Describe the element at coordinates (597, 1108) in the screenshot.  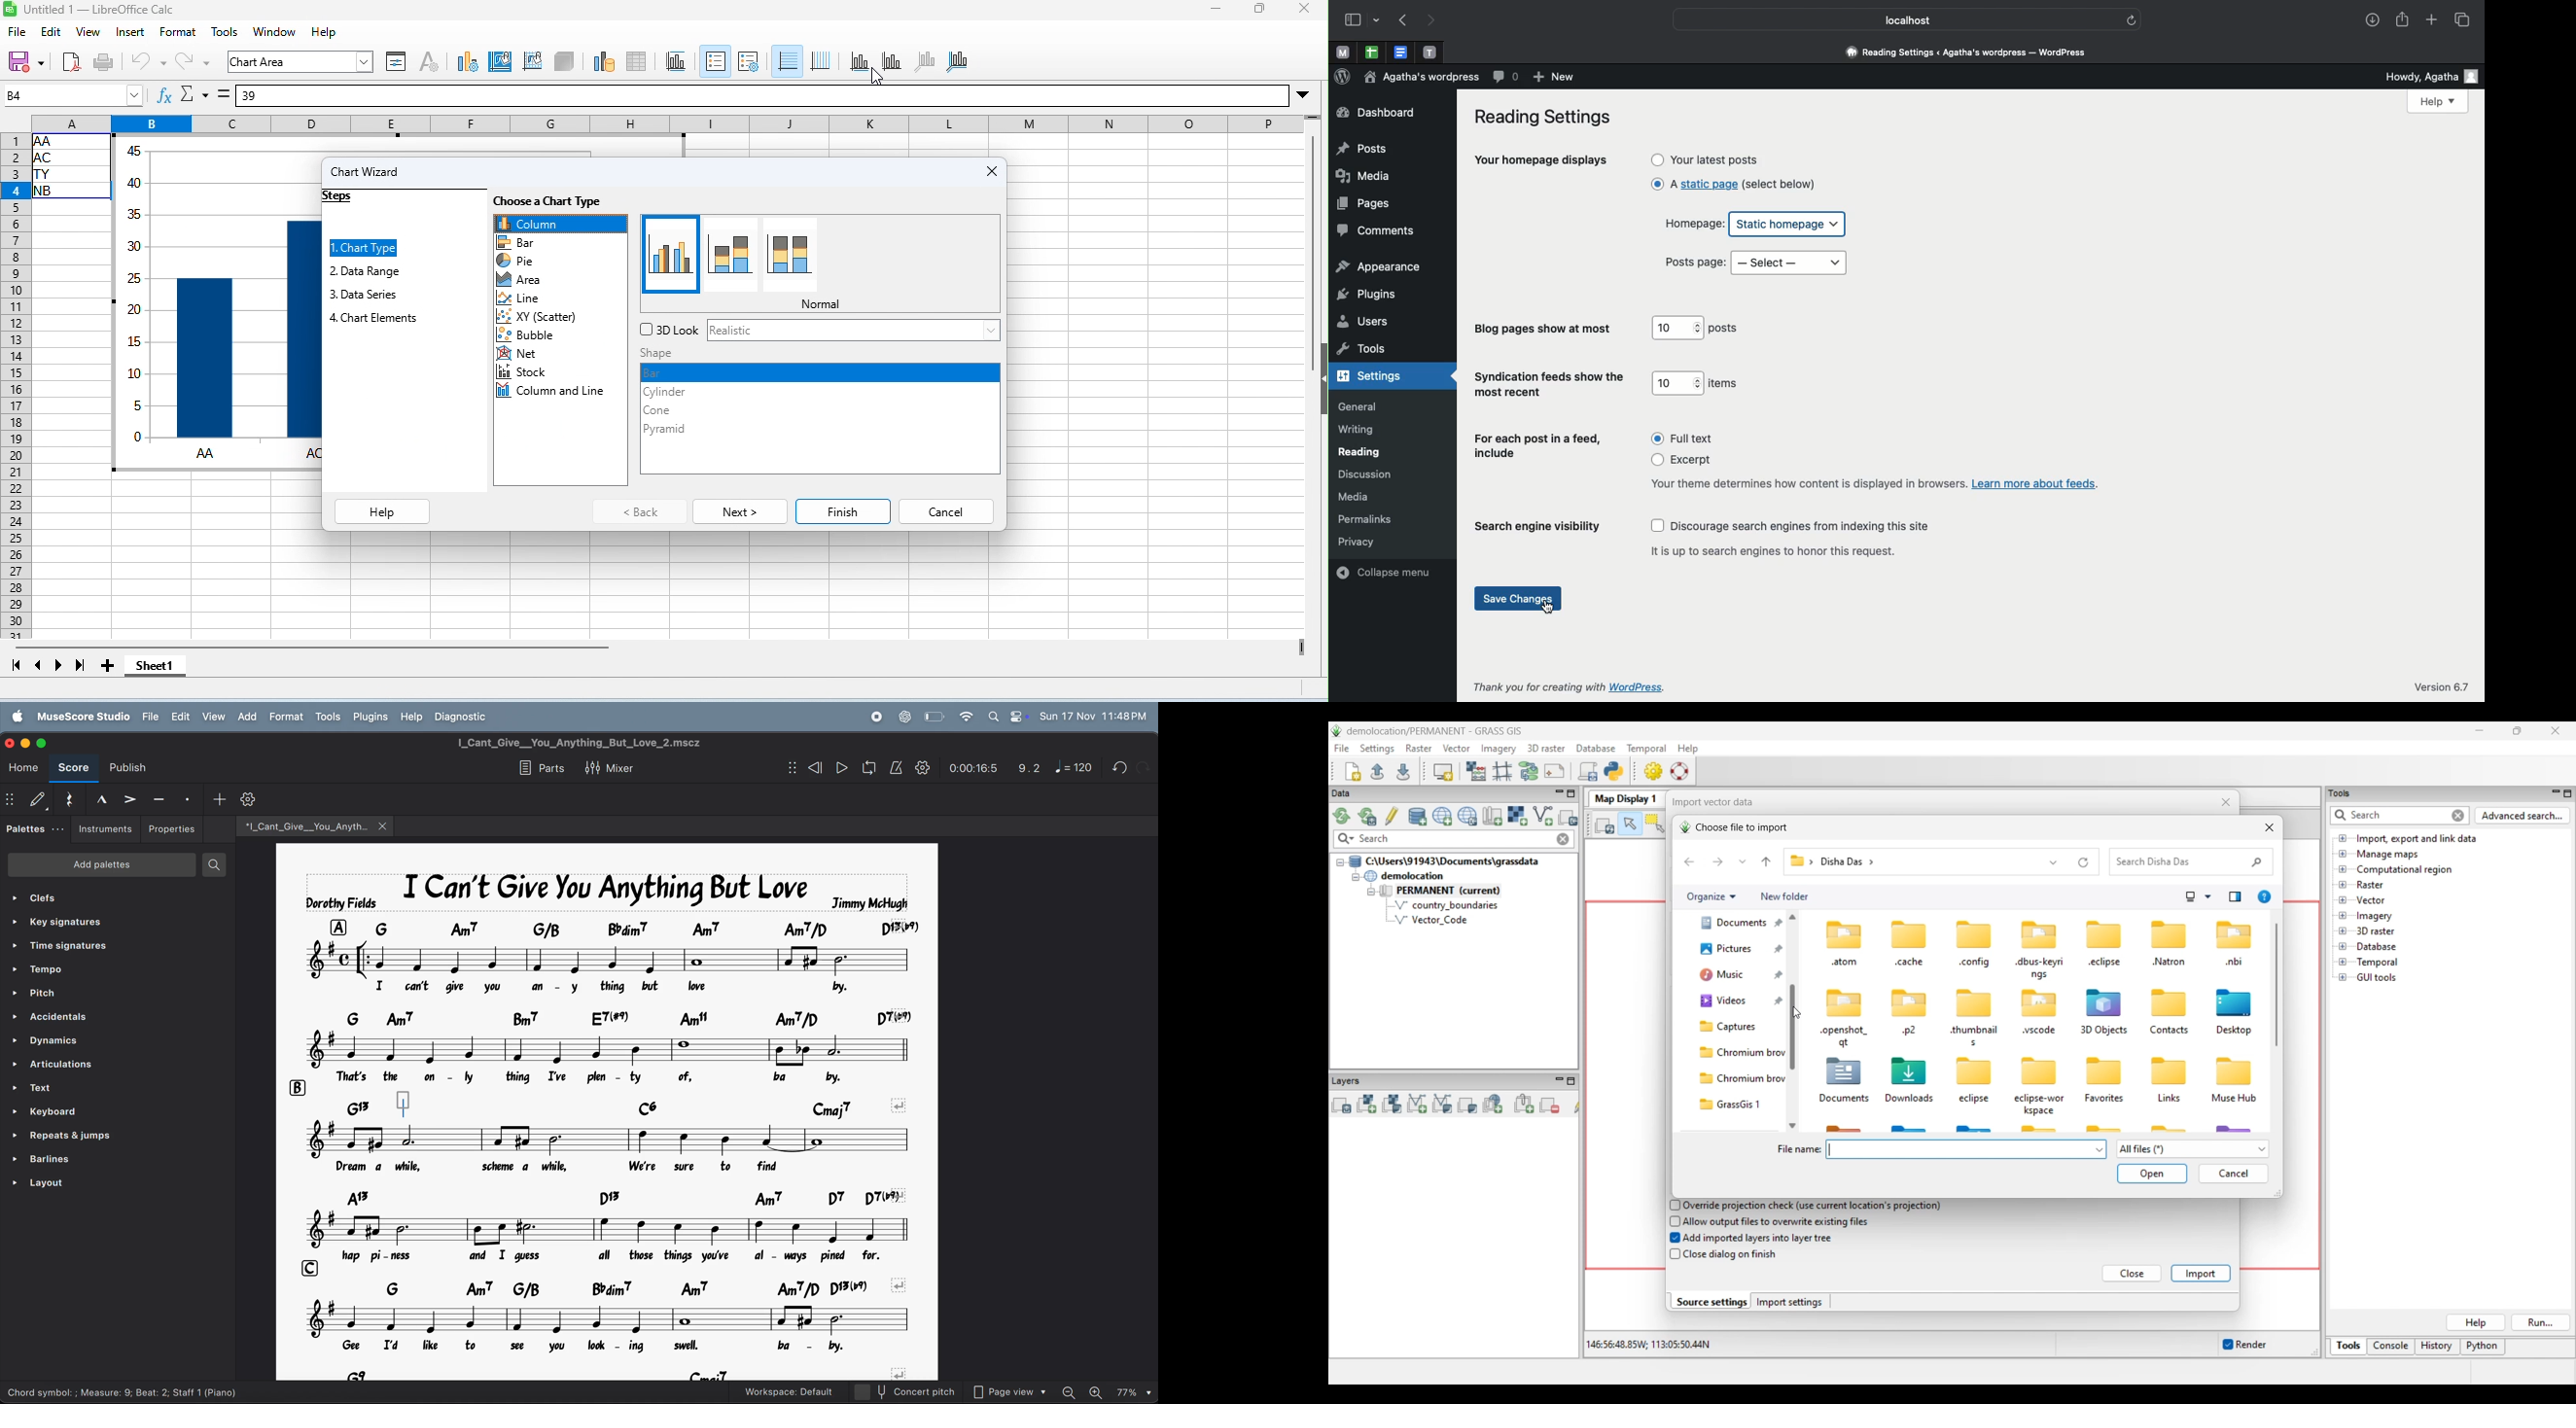
I see `chord symblols` at that location.